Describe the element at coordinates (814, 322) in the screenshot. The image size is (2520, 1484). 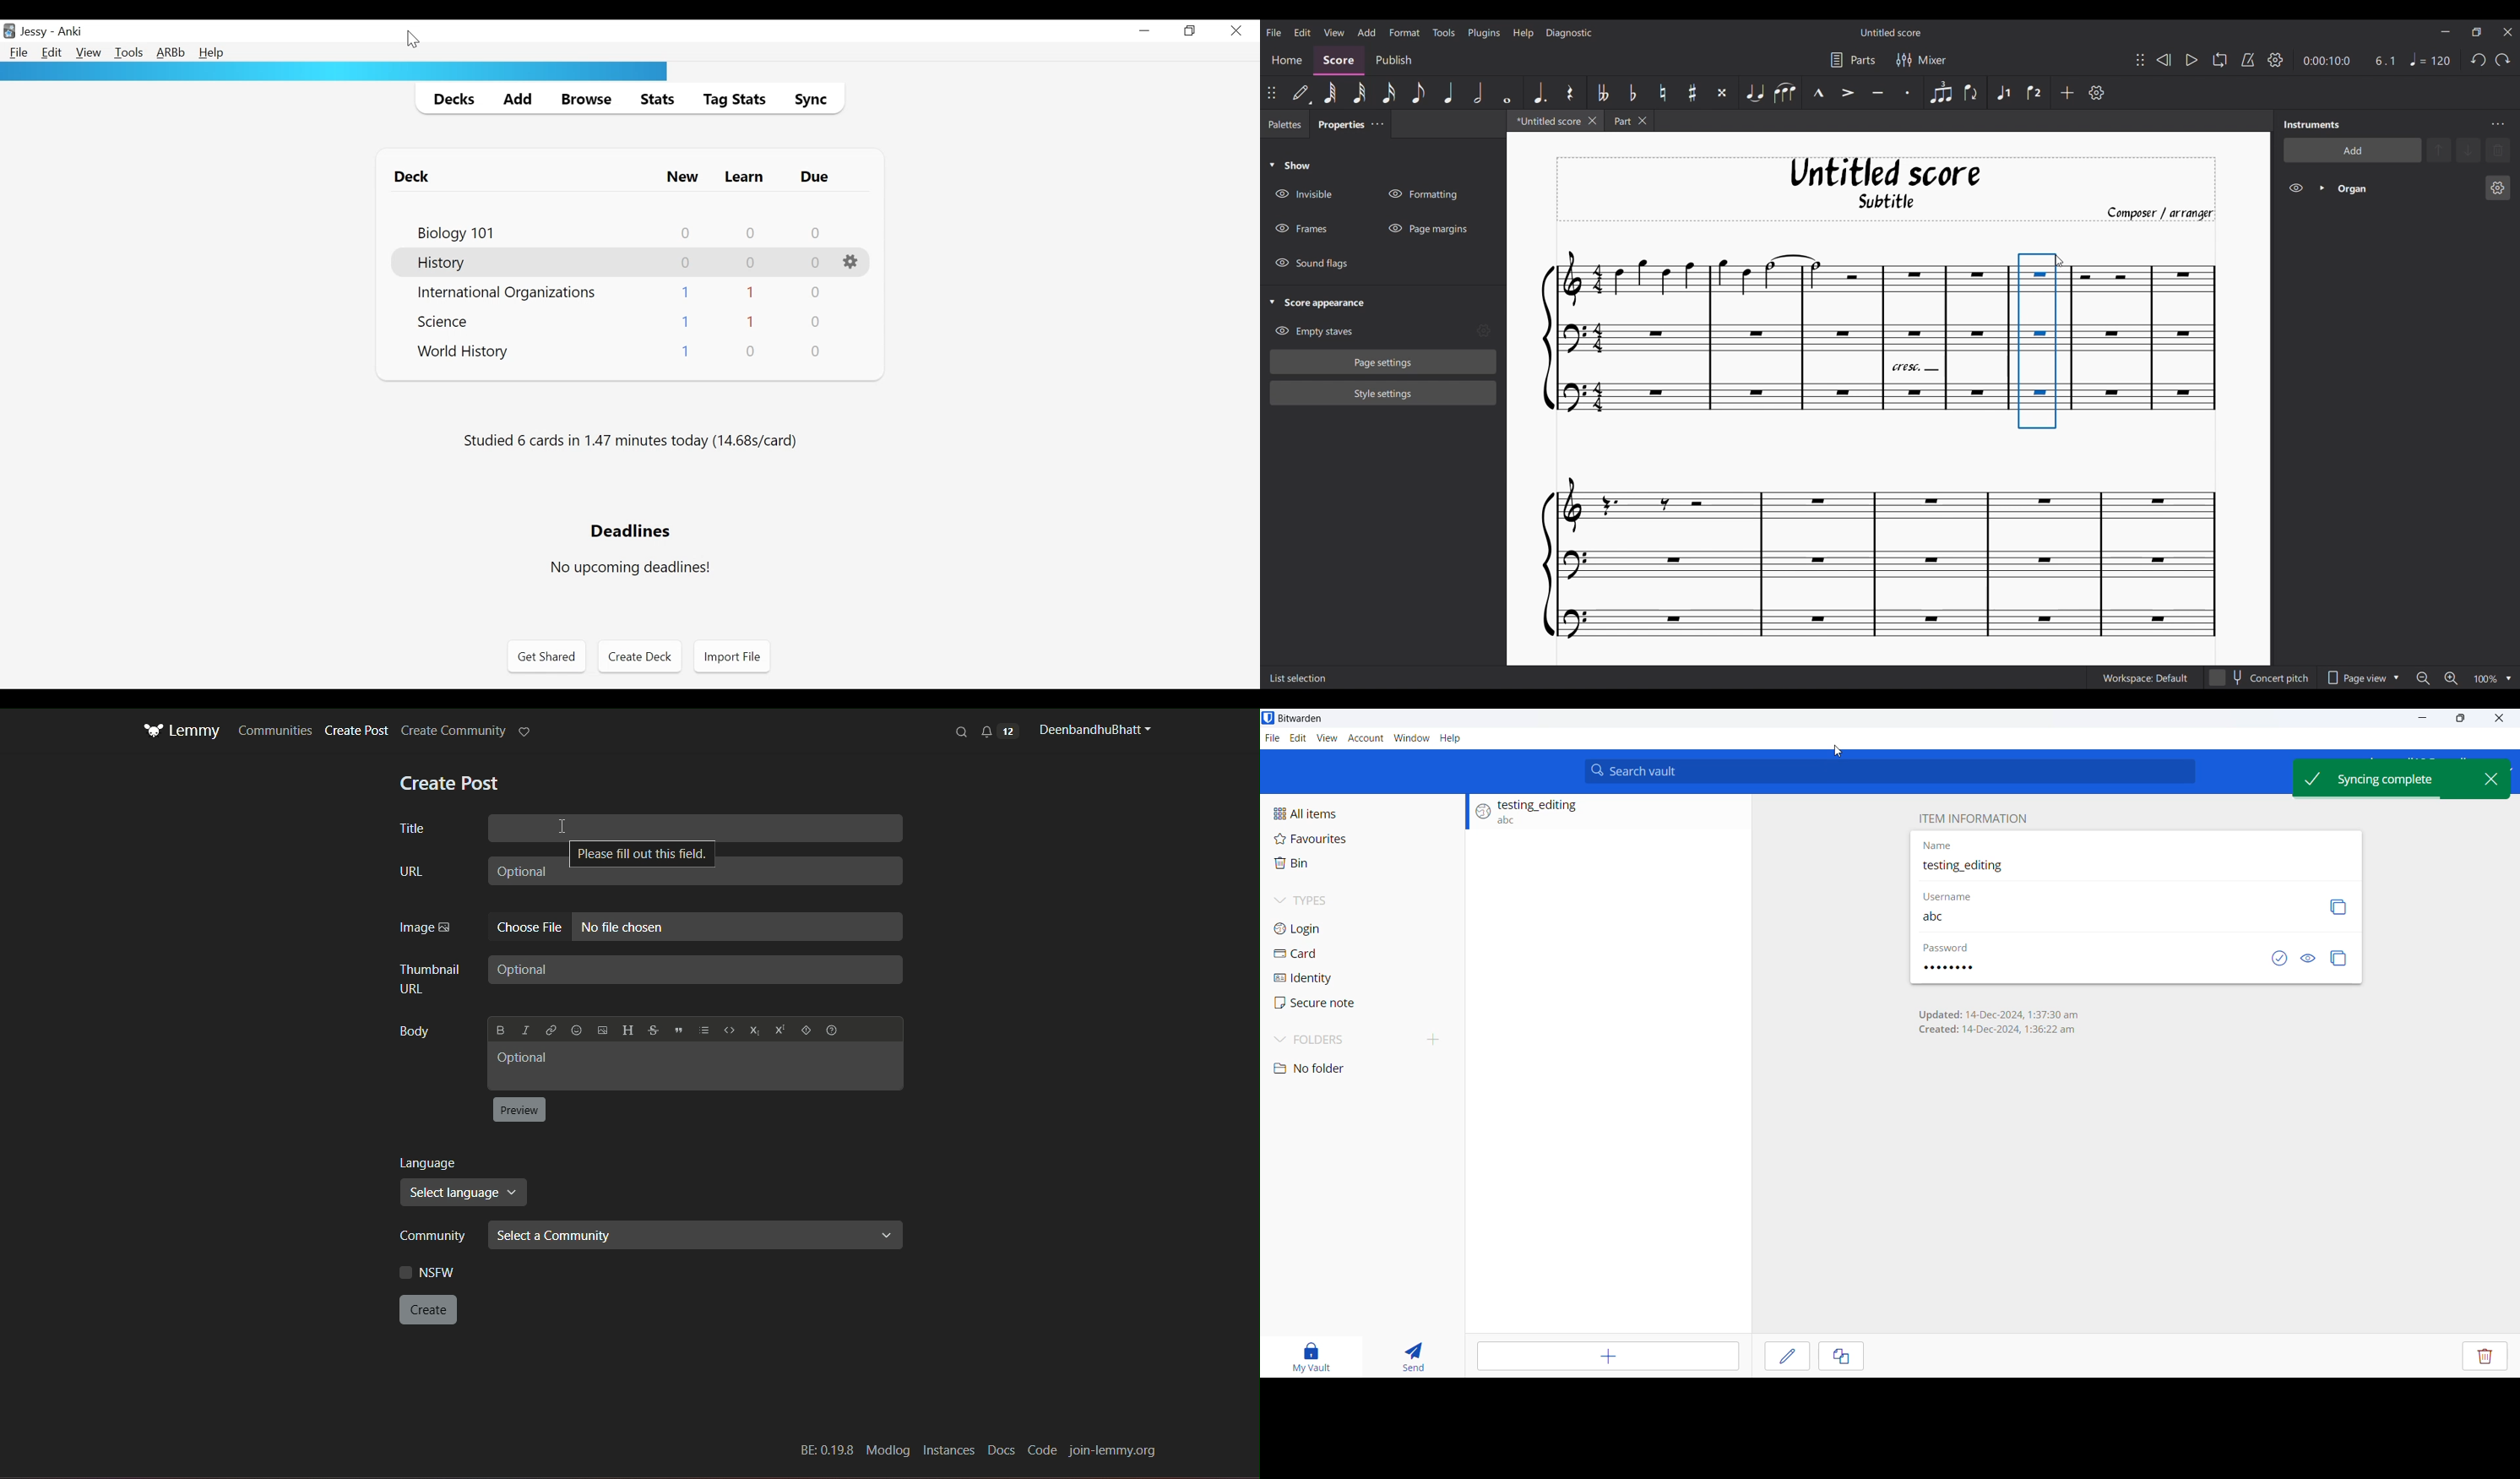
I see `Due Card Count` at that location.